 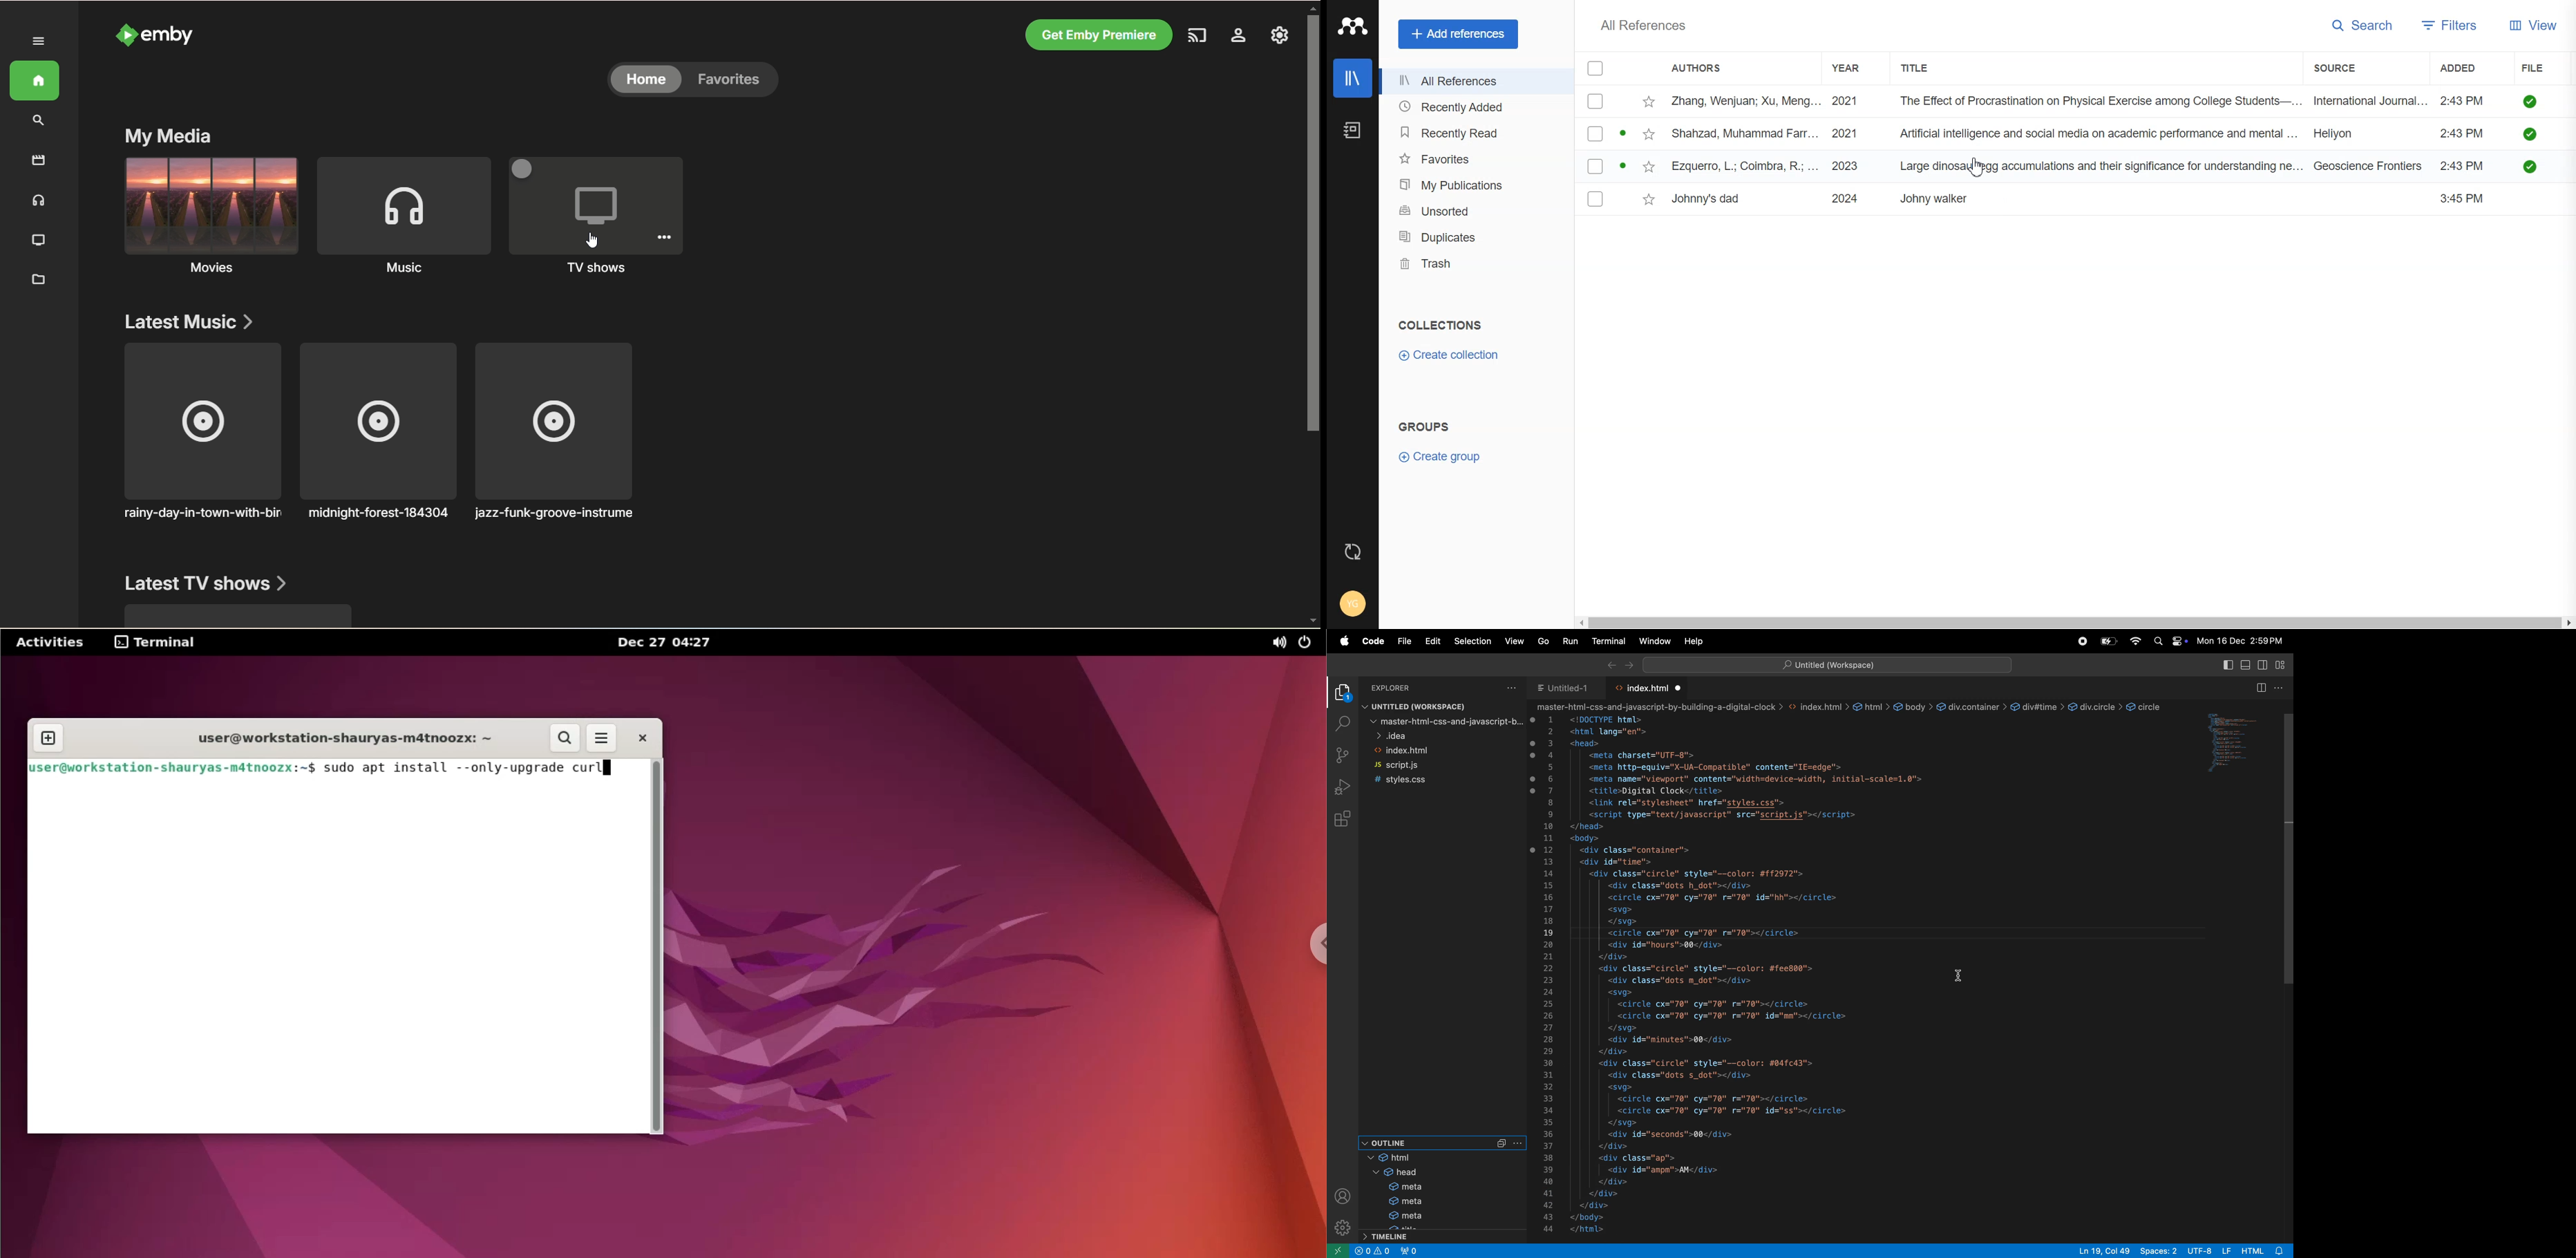 What do you see at coordinates (172, 35) in the screenshot?
I see `emby` at bounding box center [172, 35].